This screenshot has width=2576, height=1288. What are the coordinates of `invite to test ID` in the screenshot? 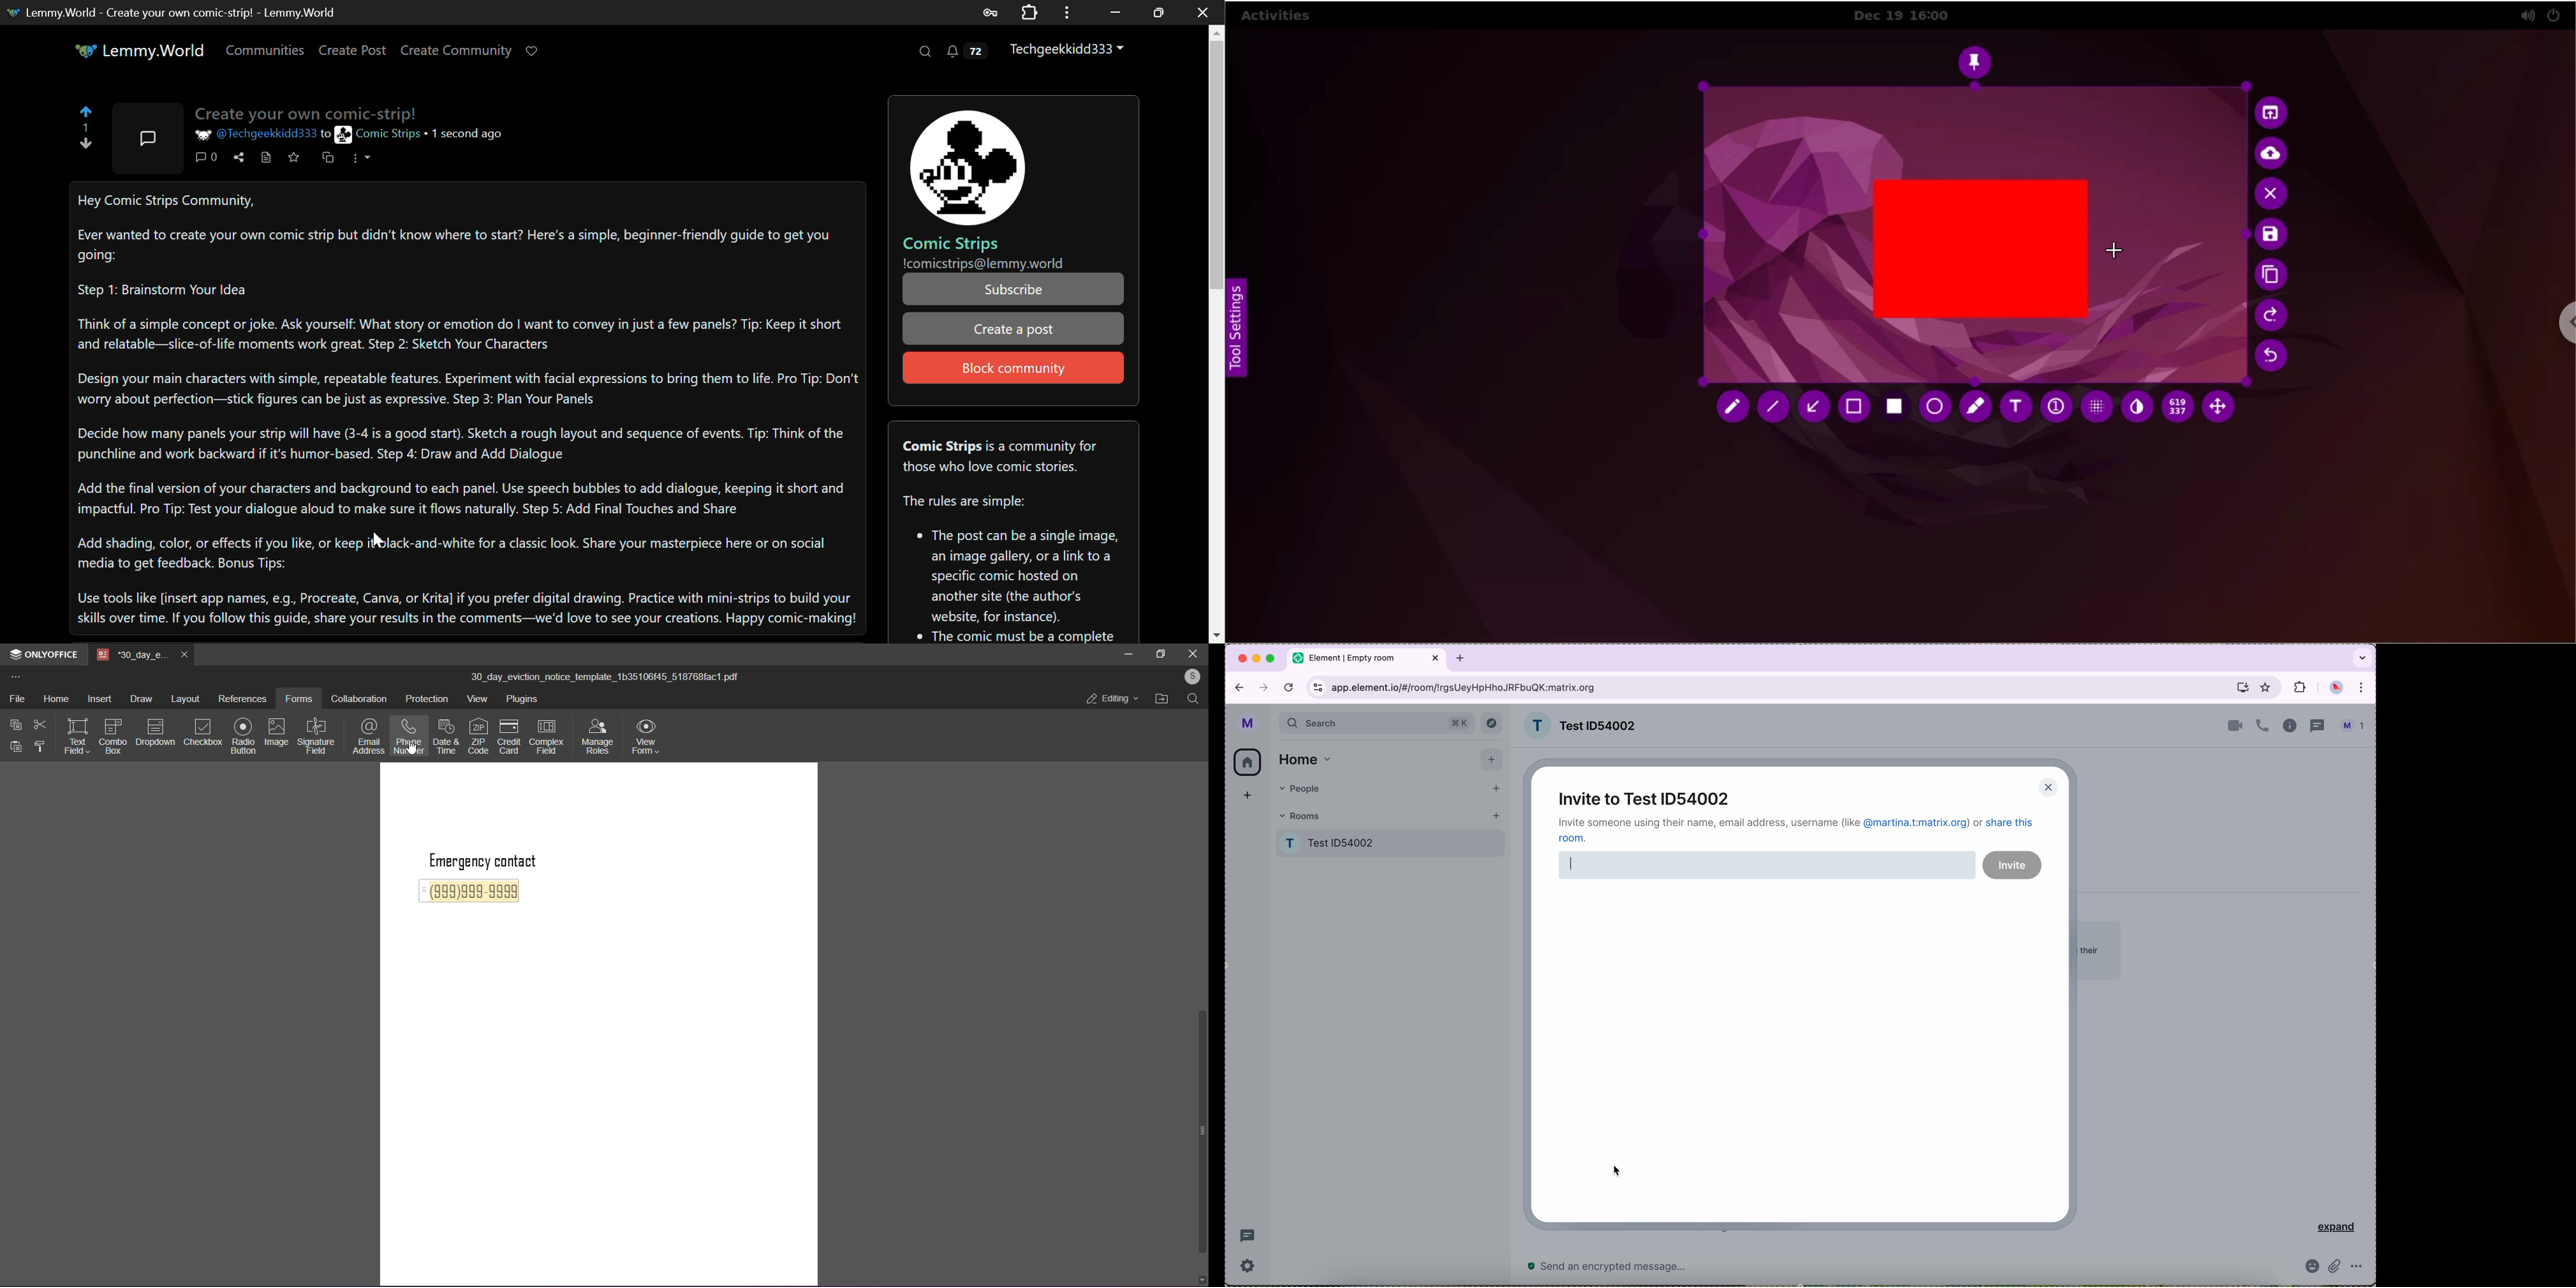 It's located at (1646, 797).